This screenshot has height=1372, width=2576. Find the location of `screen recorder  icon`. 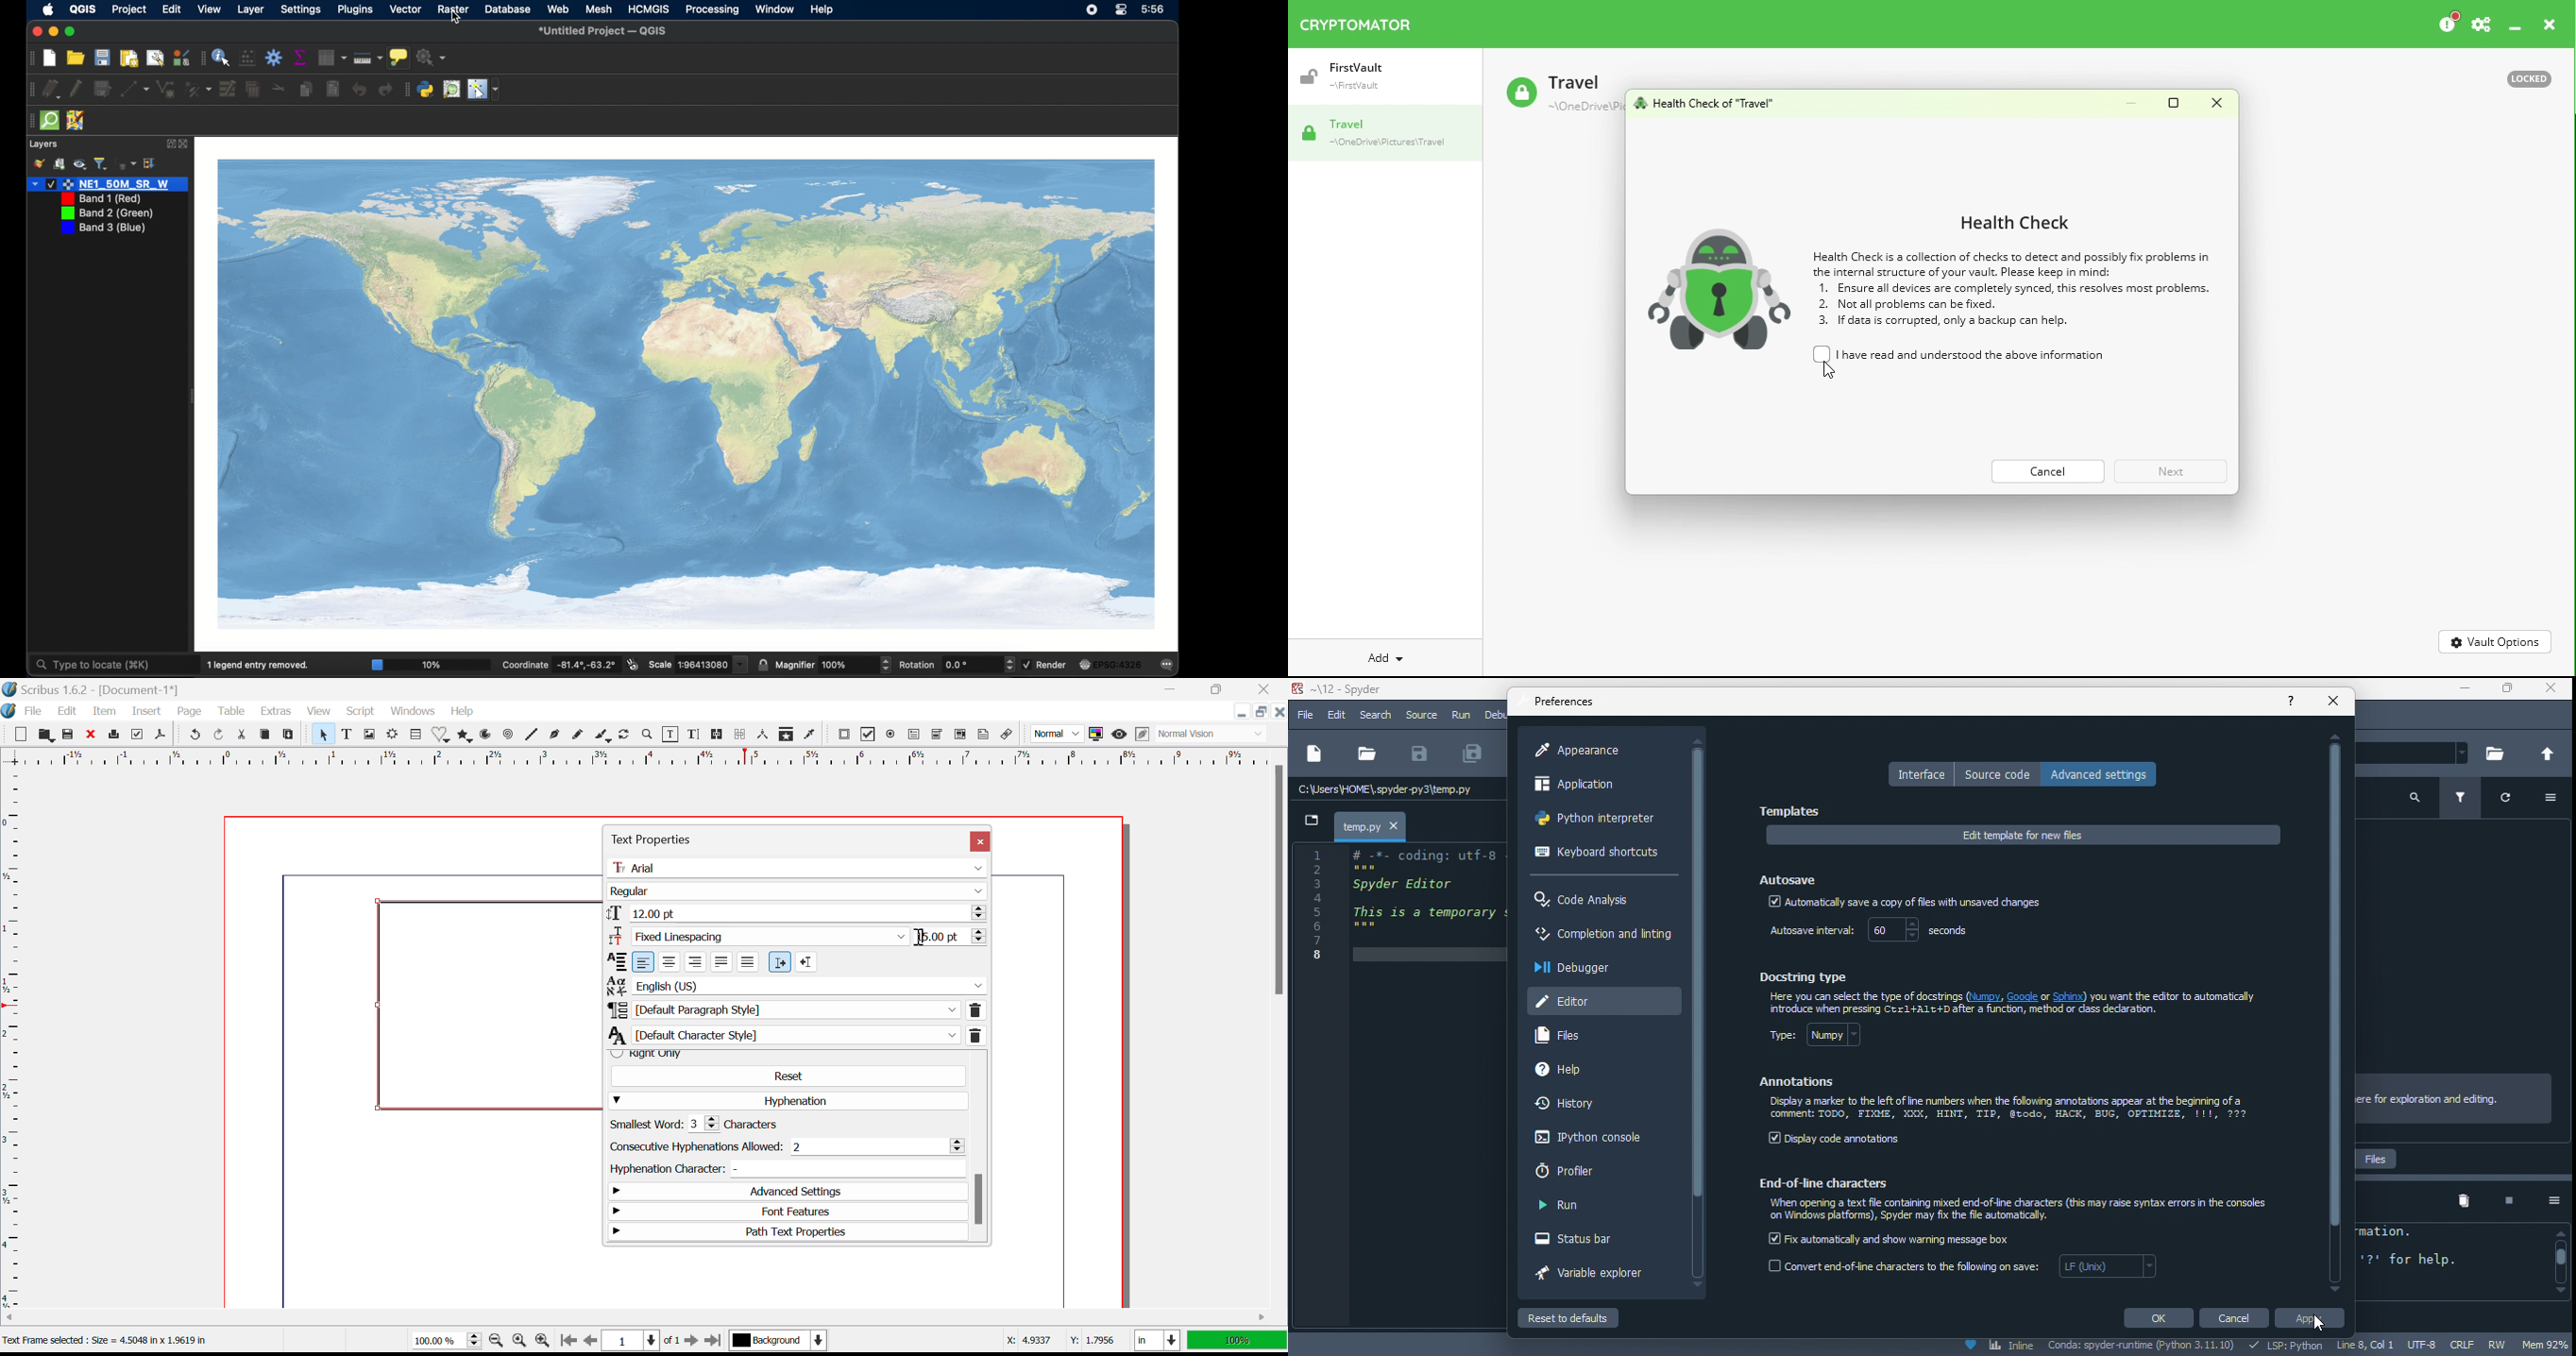

screen recorder  icon is located at coordinates (1092, 11).